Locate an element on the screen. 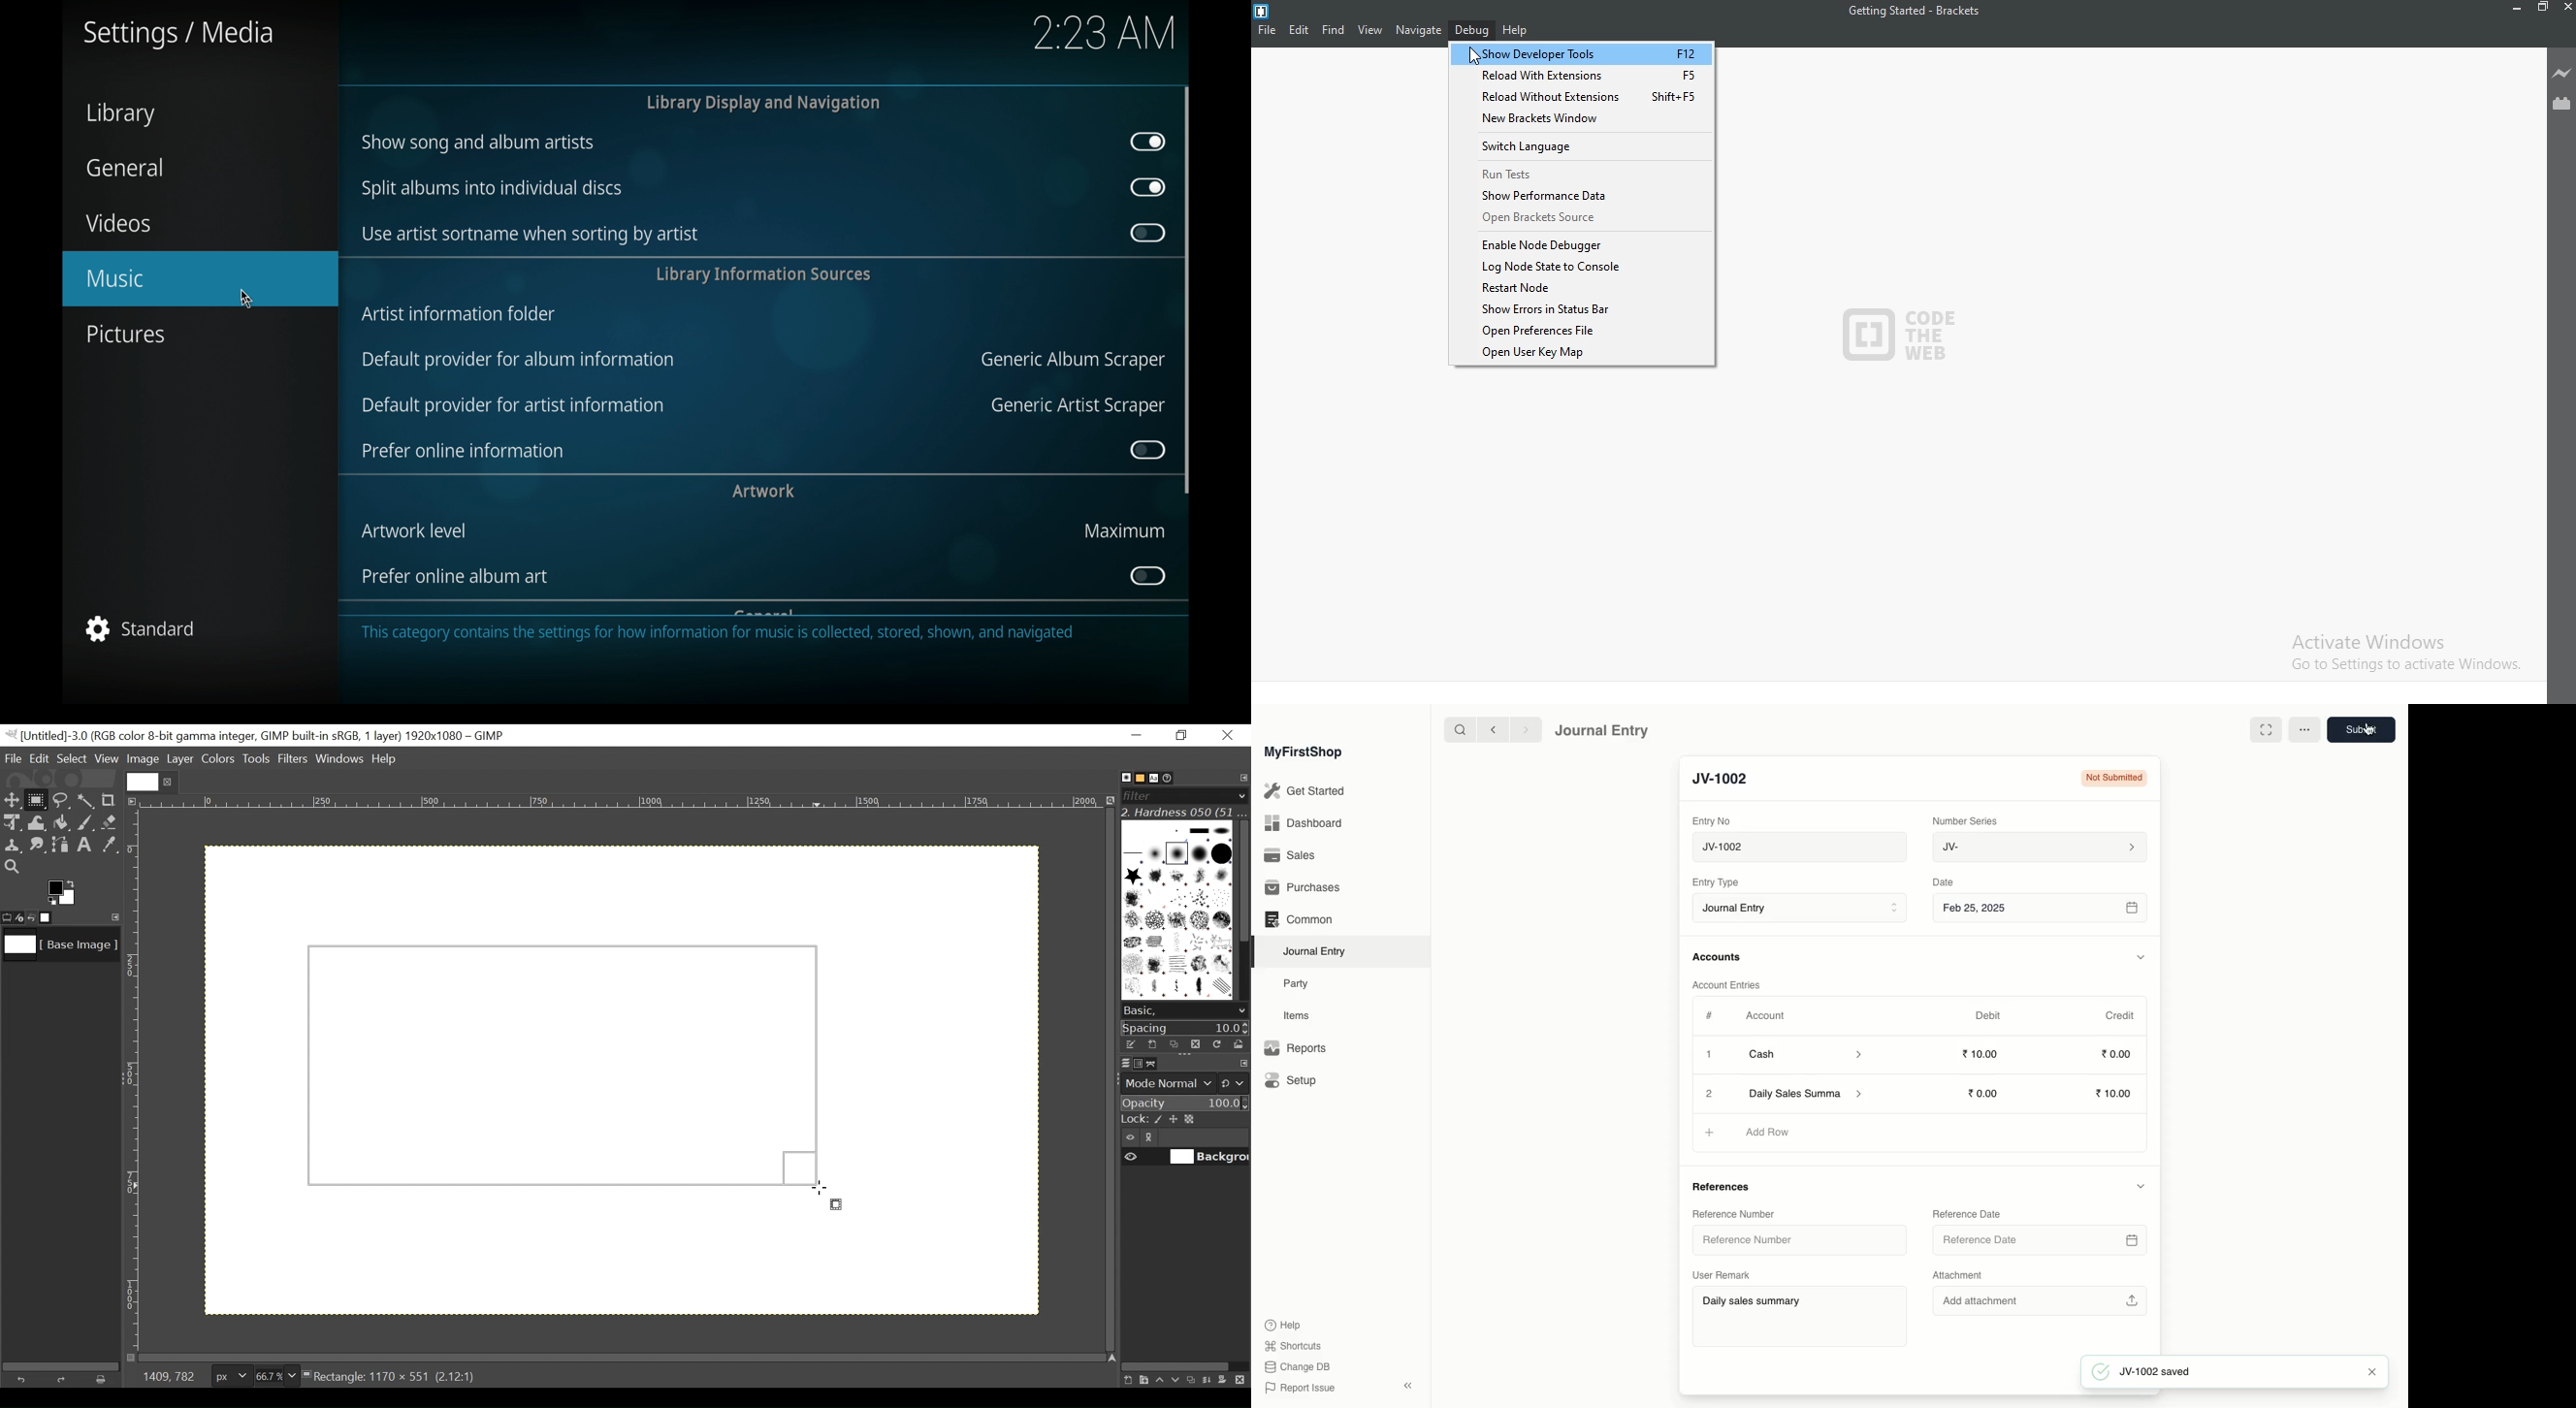 The width and height of the screenshot is (2576, 1428). Help is located at coordinates (1281, 1324).